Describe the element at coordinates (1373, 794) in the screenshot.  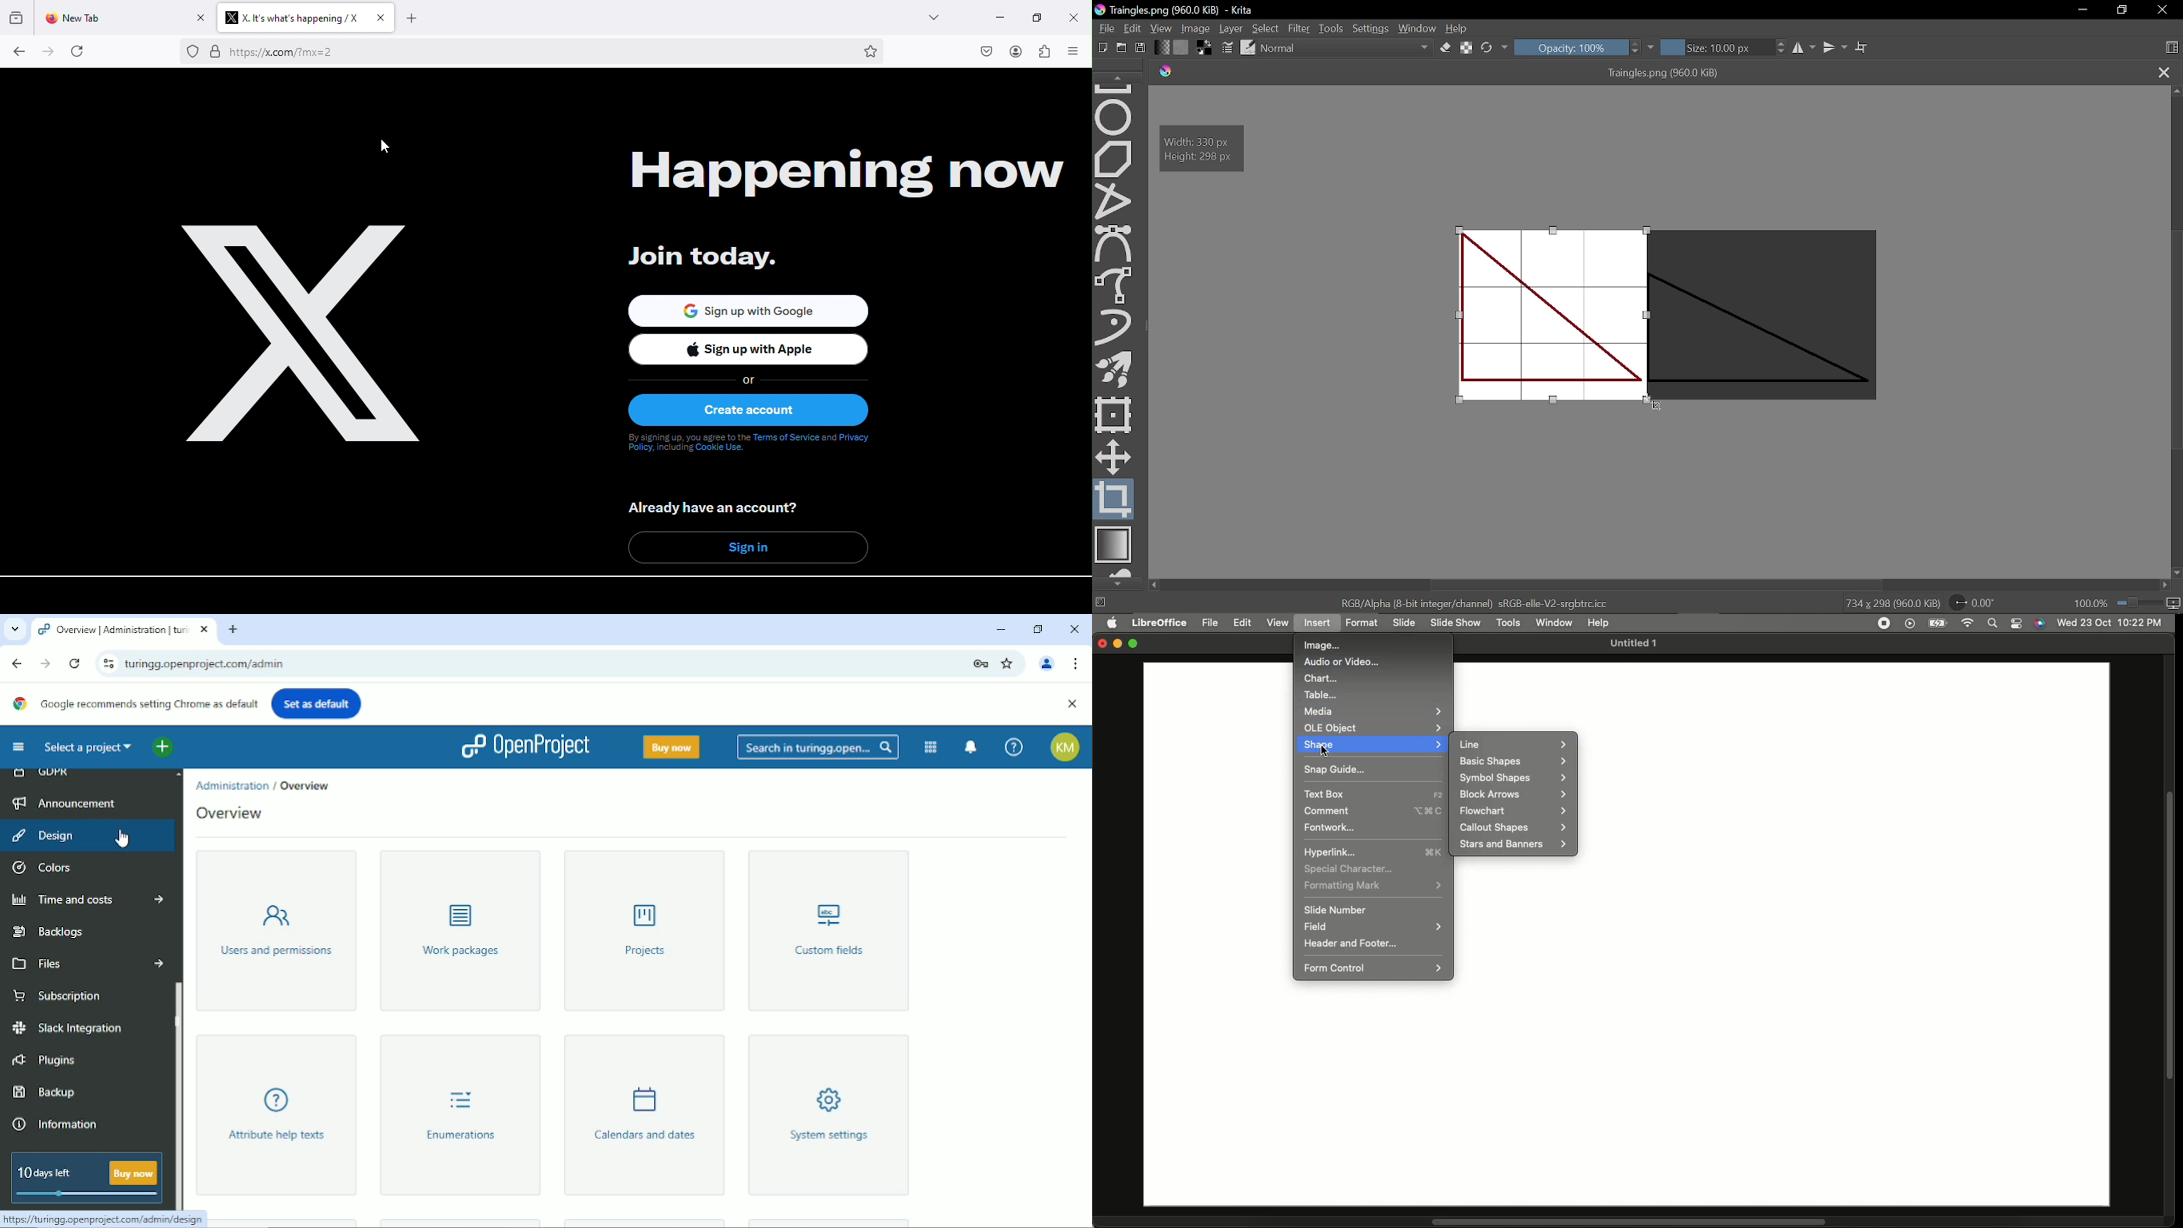
I see `Text box` at that location.